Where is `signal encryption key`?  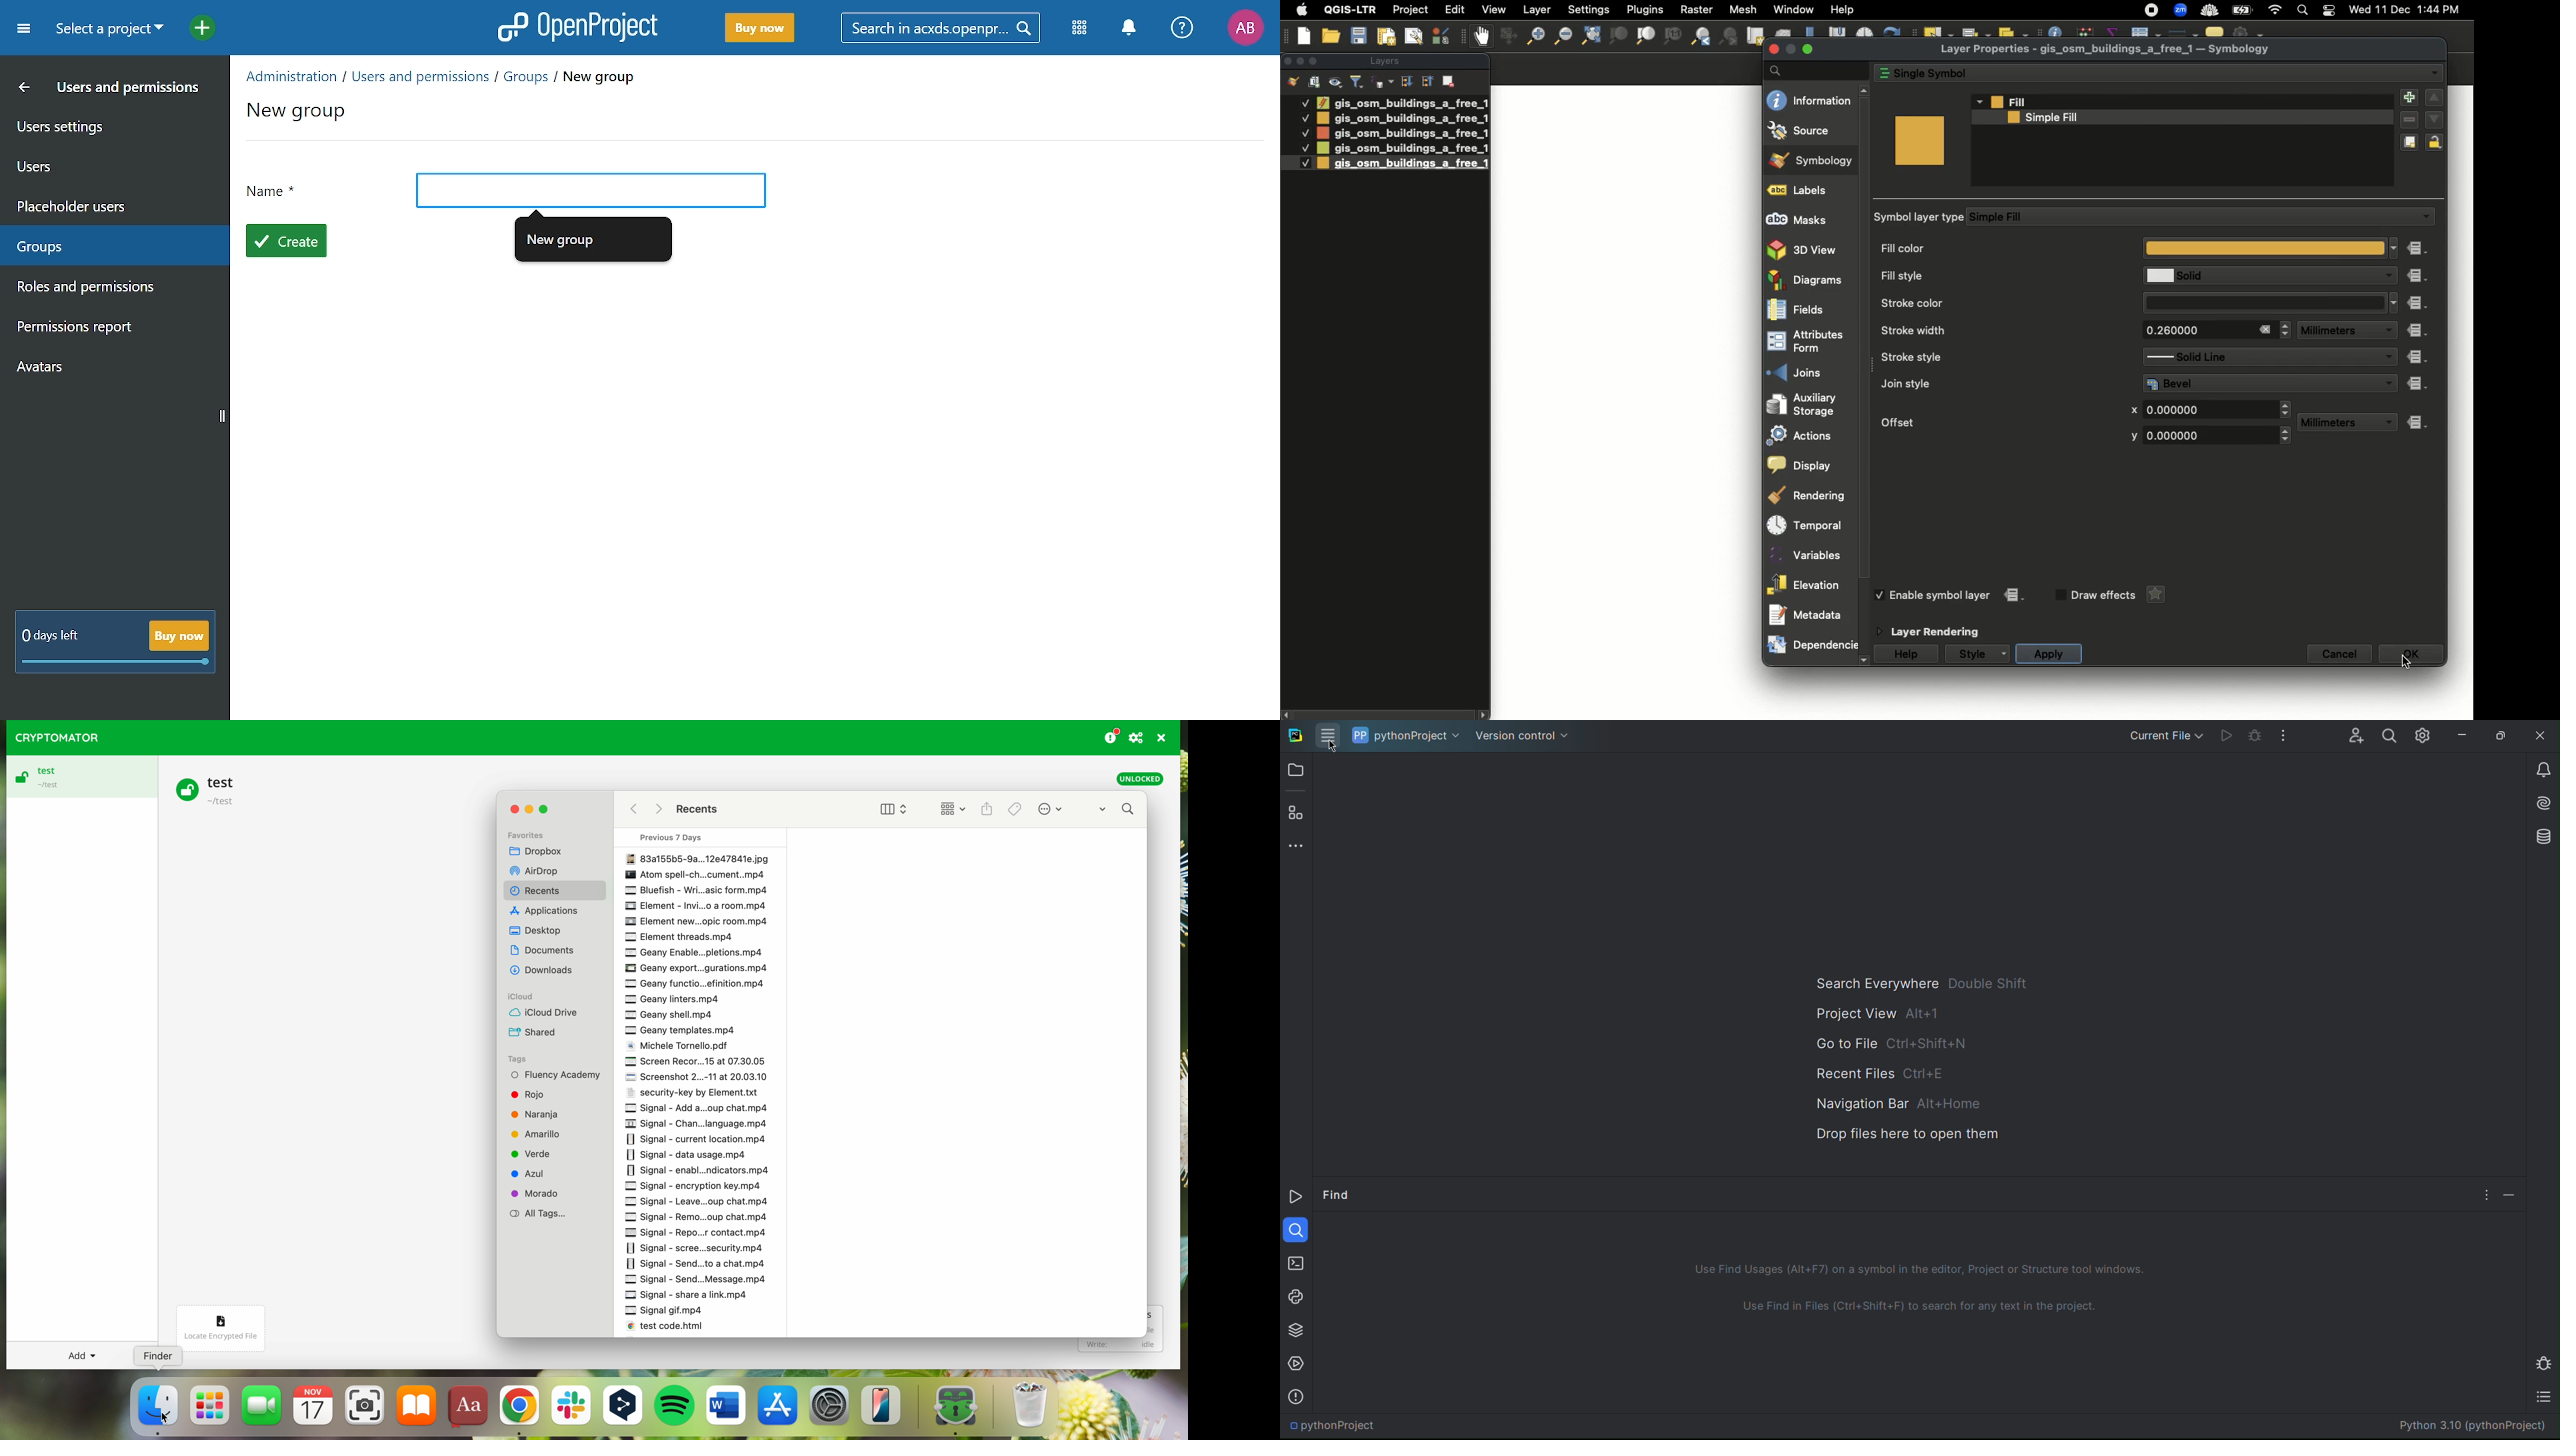
signal encryption key is located at coordinates (691, 1186).